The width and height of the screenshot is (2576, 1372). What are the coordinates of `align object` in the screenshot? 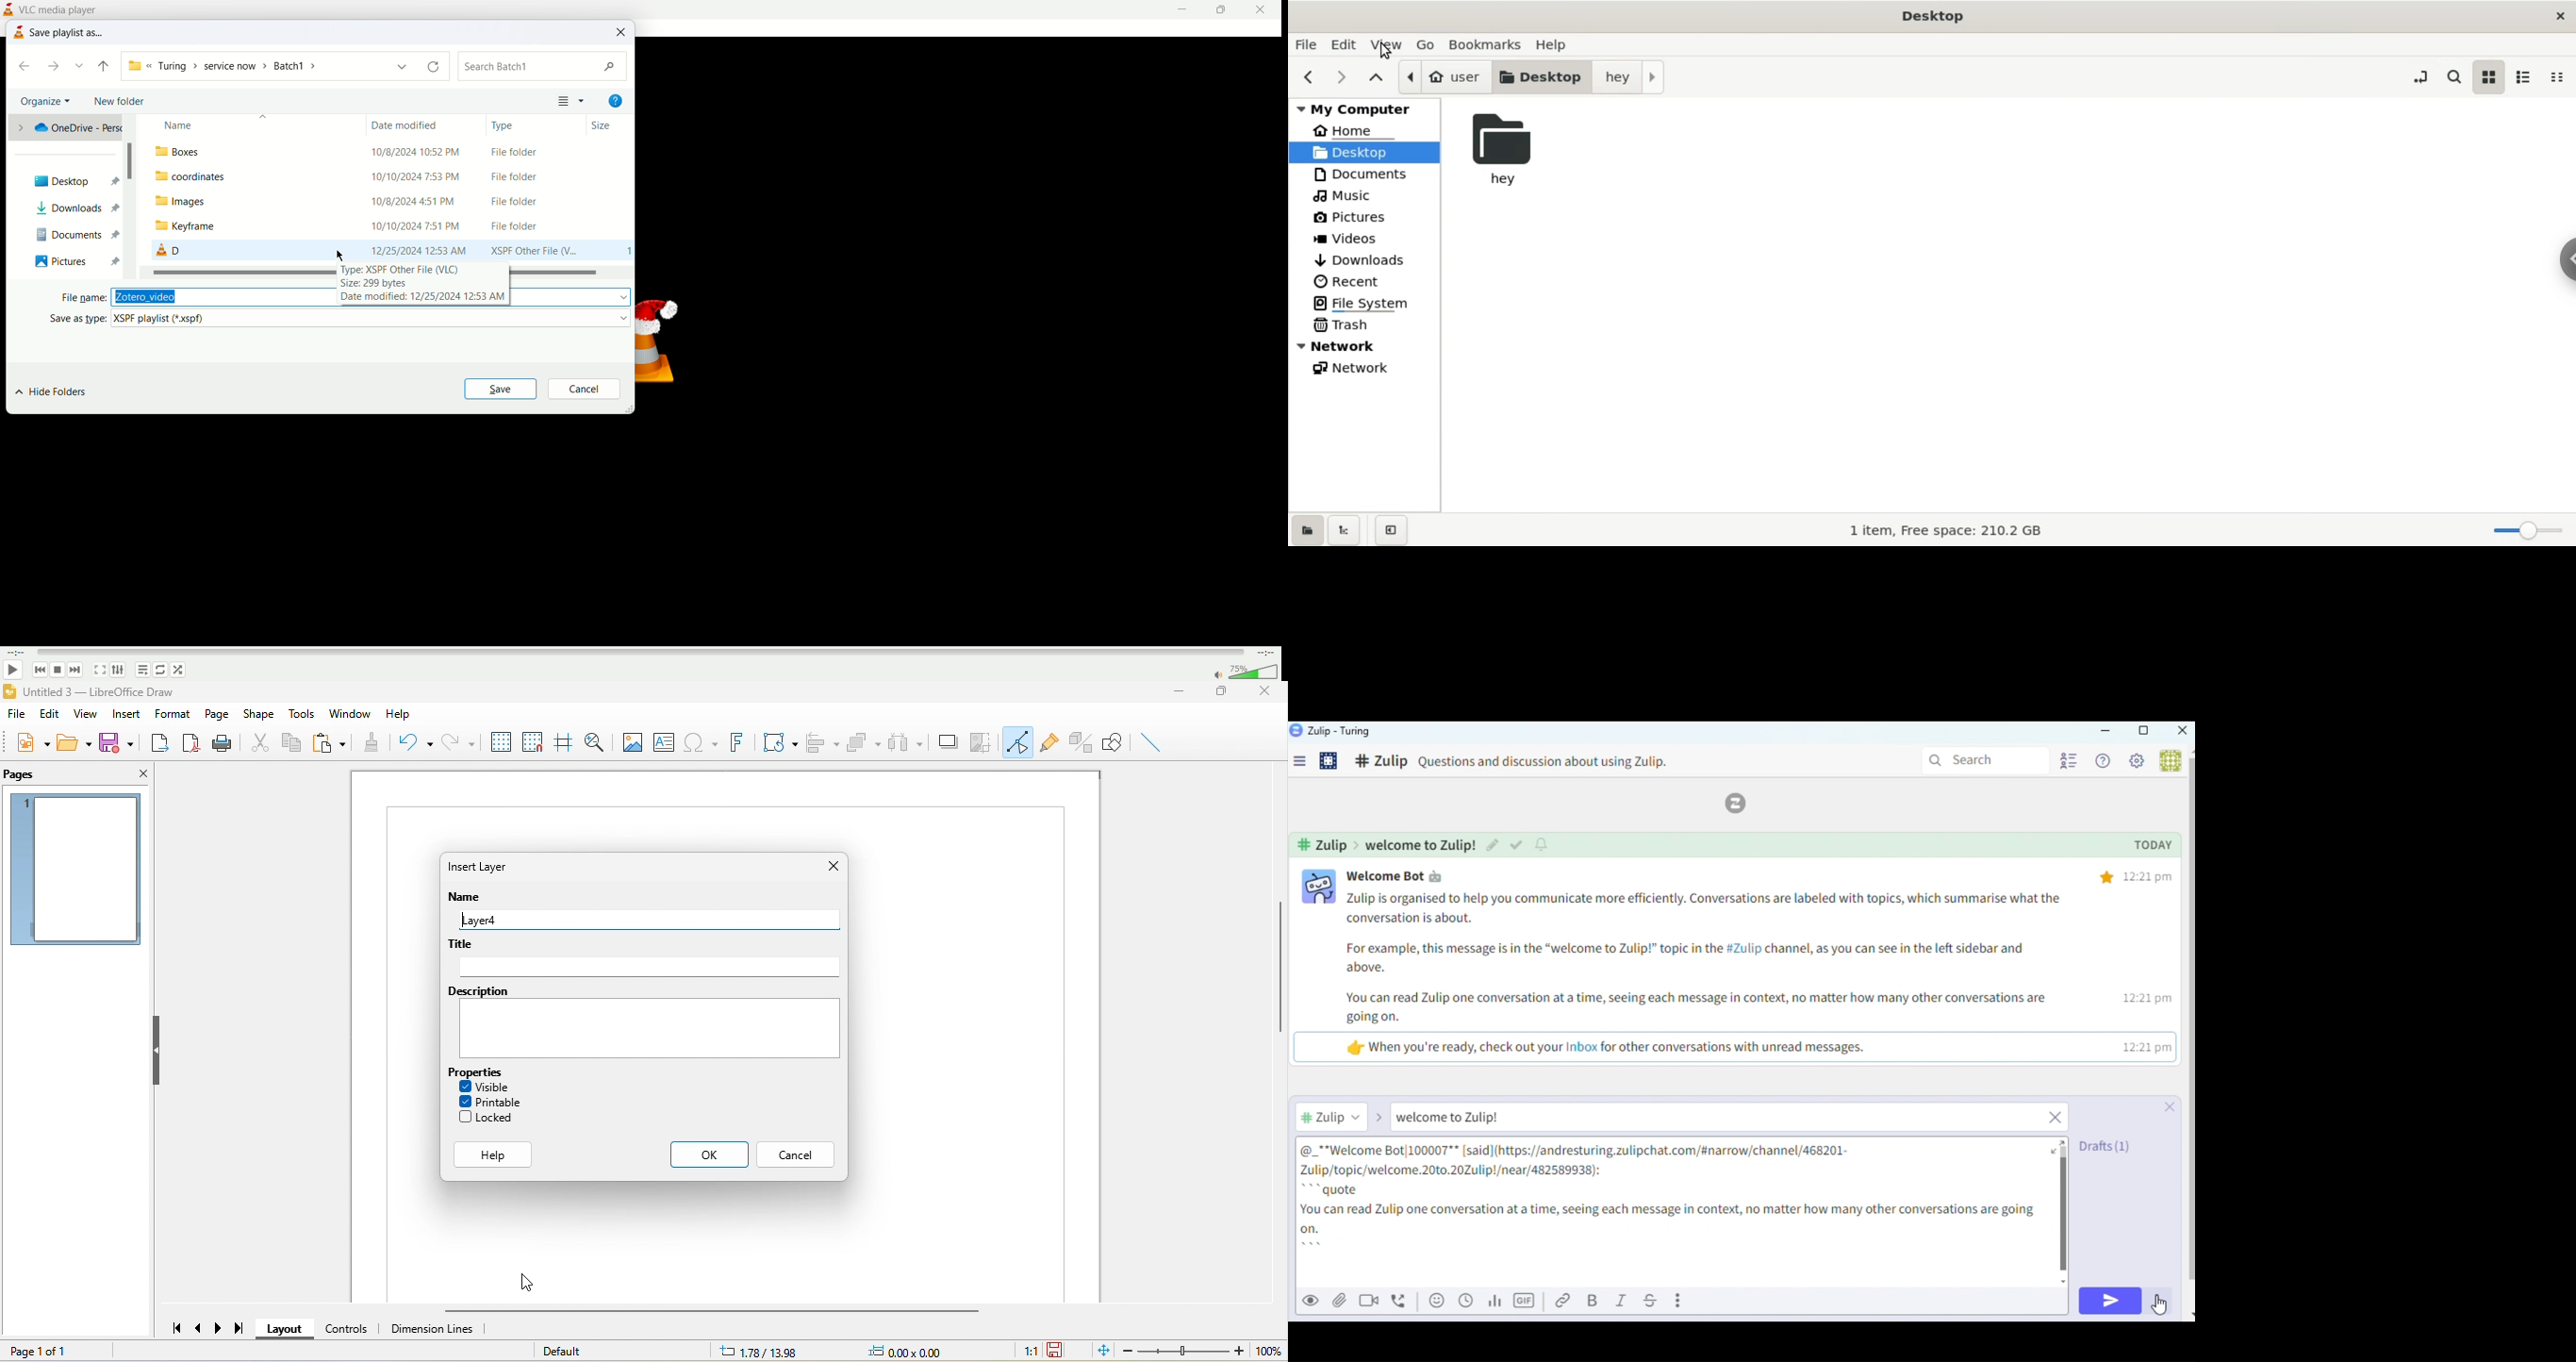 It's located at (826, 739).